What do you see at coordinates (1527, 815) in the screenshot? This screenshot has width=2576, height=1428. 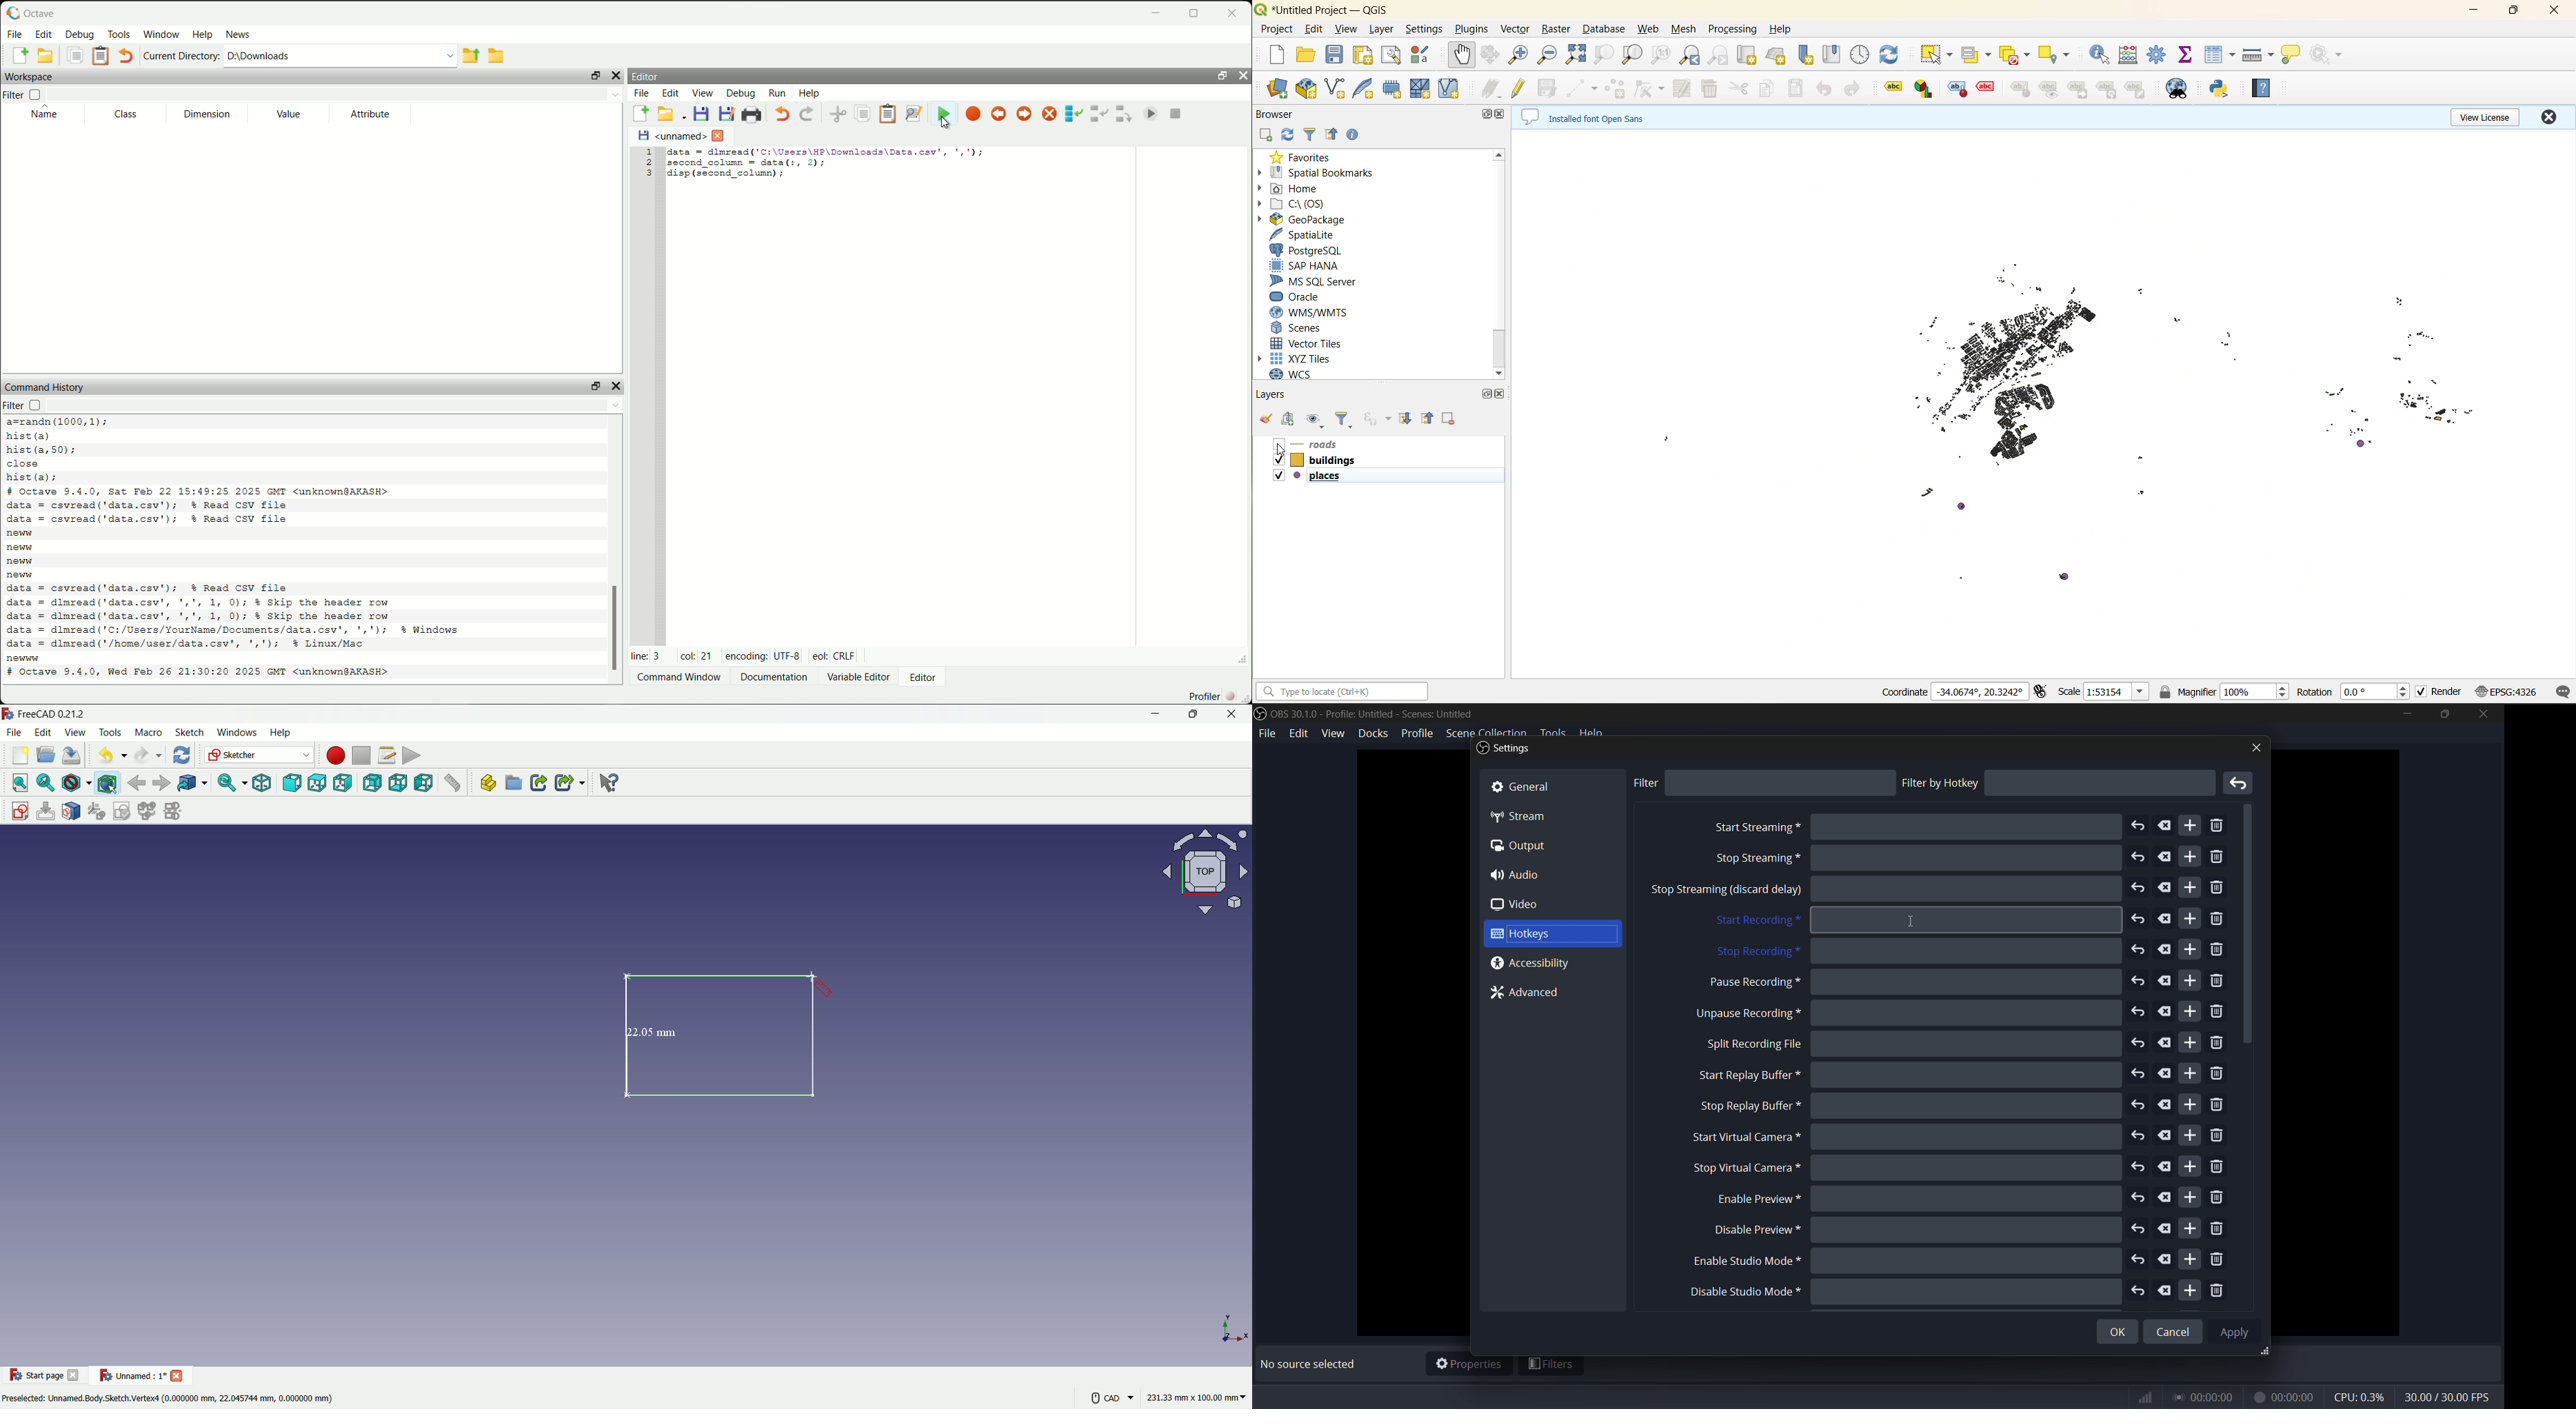 I see `“4p Stream` at bounding box center [1527, 815].